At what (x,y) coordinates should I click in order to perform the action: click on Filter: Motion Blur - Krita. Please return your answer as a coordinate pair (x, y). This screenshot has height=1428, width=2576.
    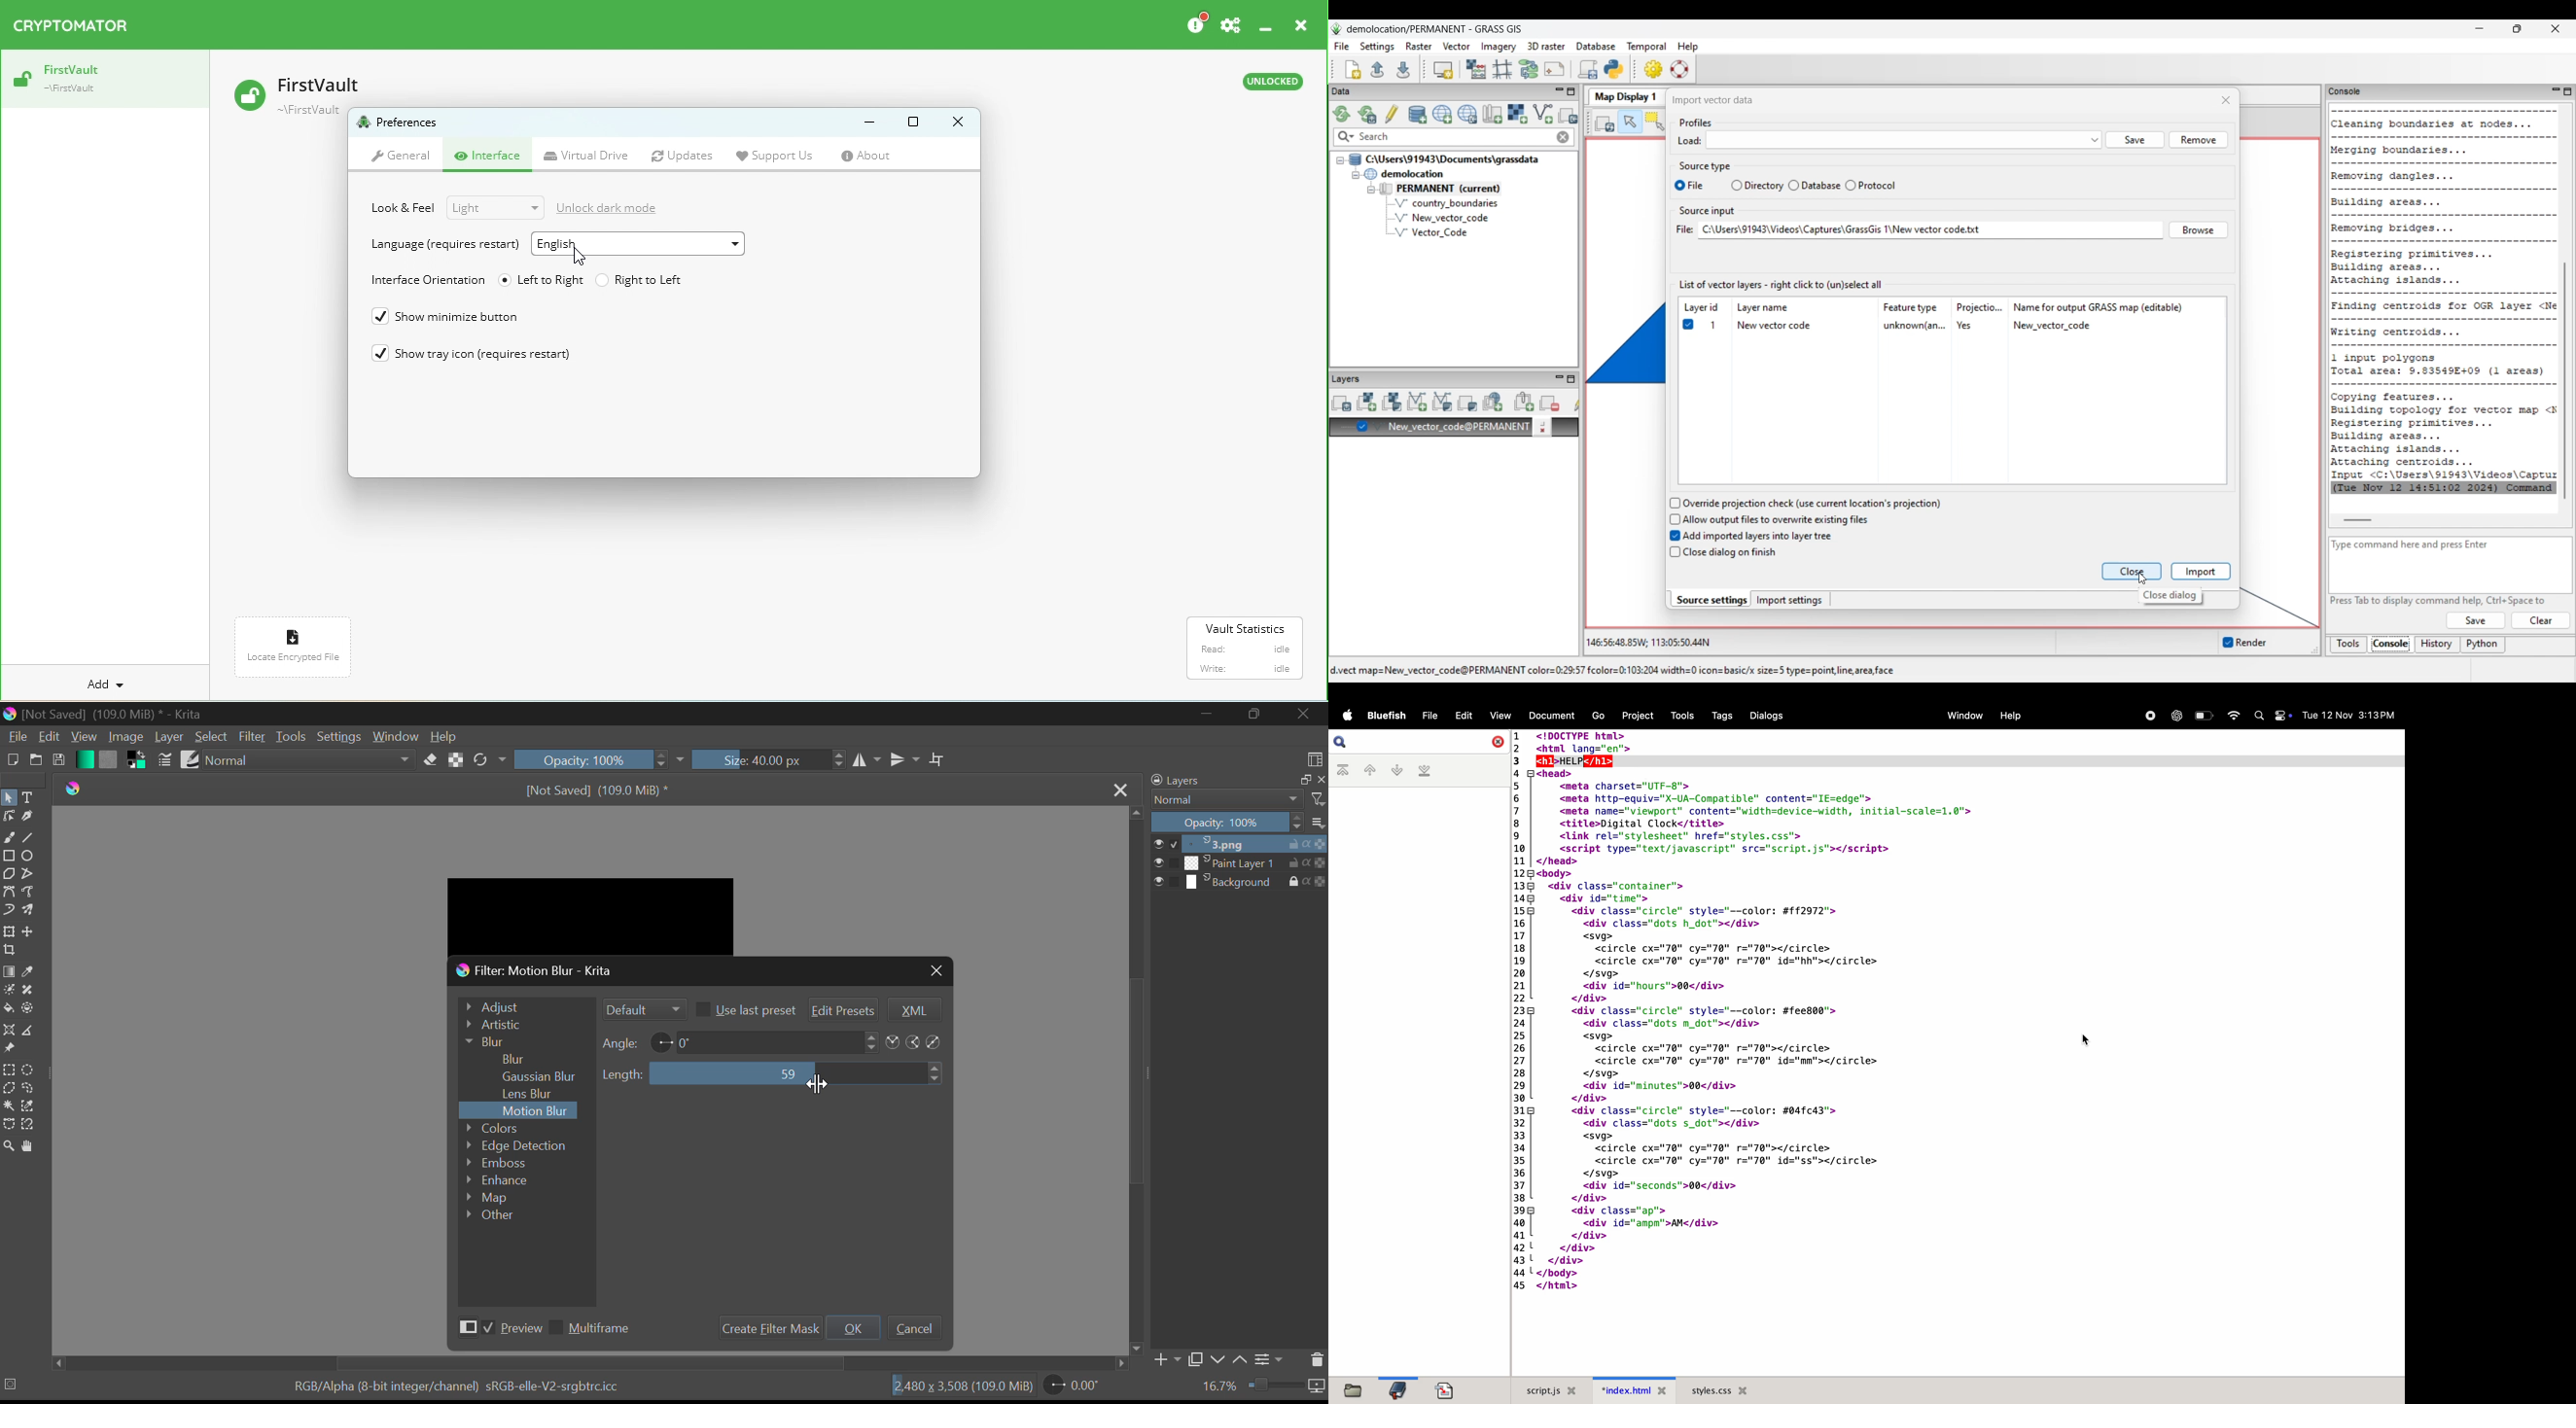
    Looking at the image, I should click on (543, 970).